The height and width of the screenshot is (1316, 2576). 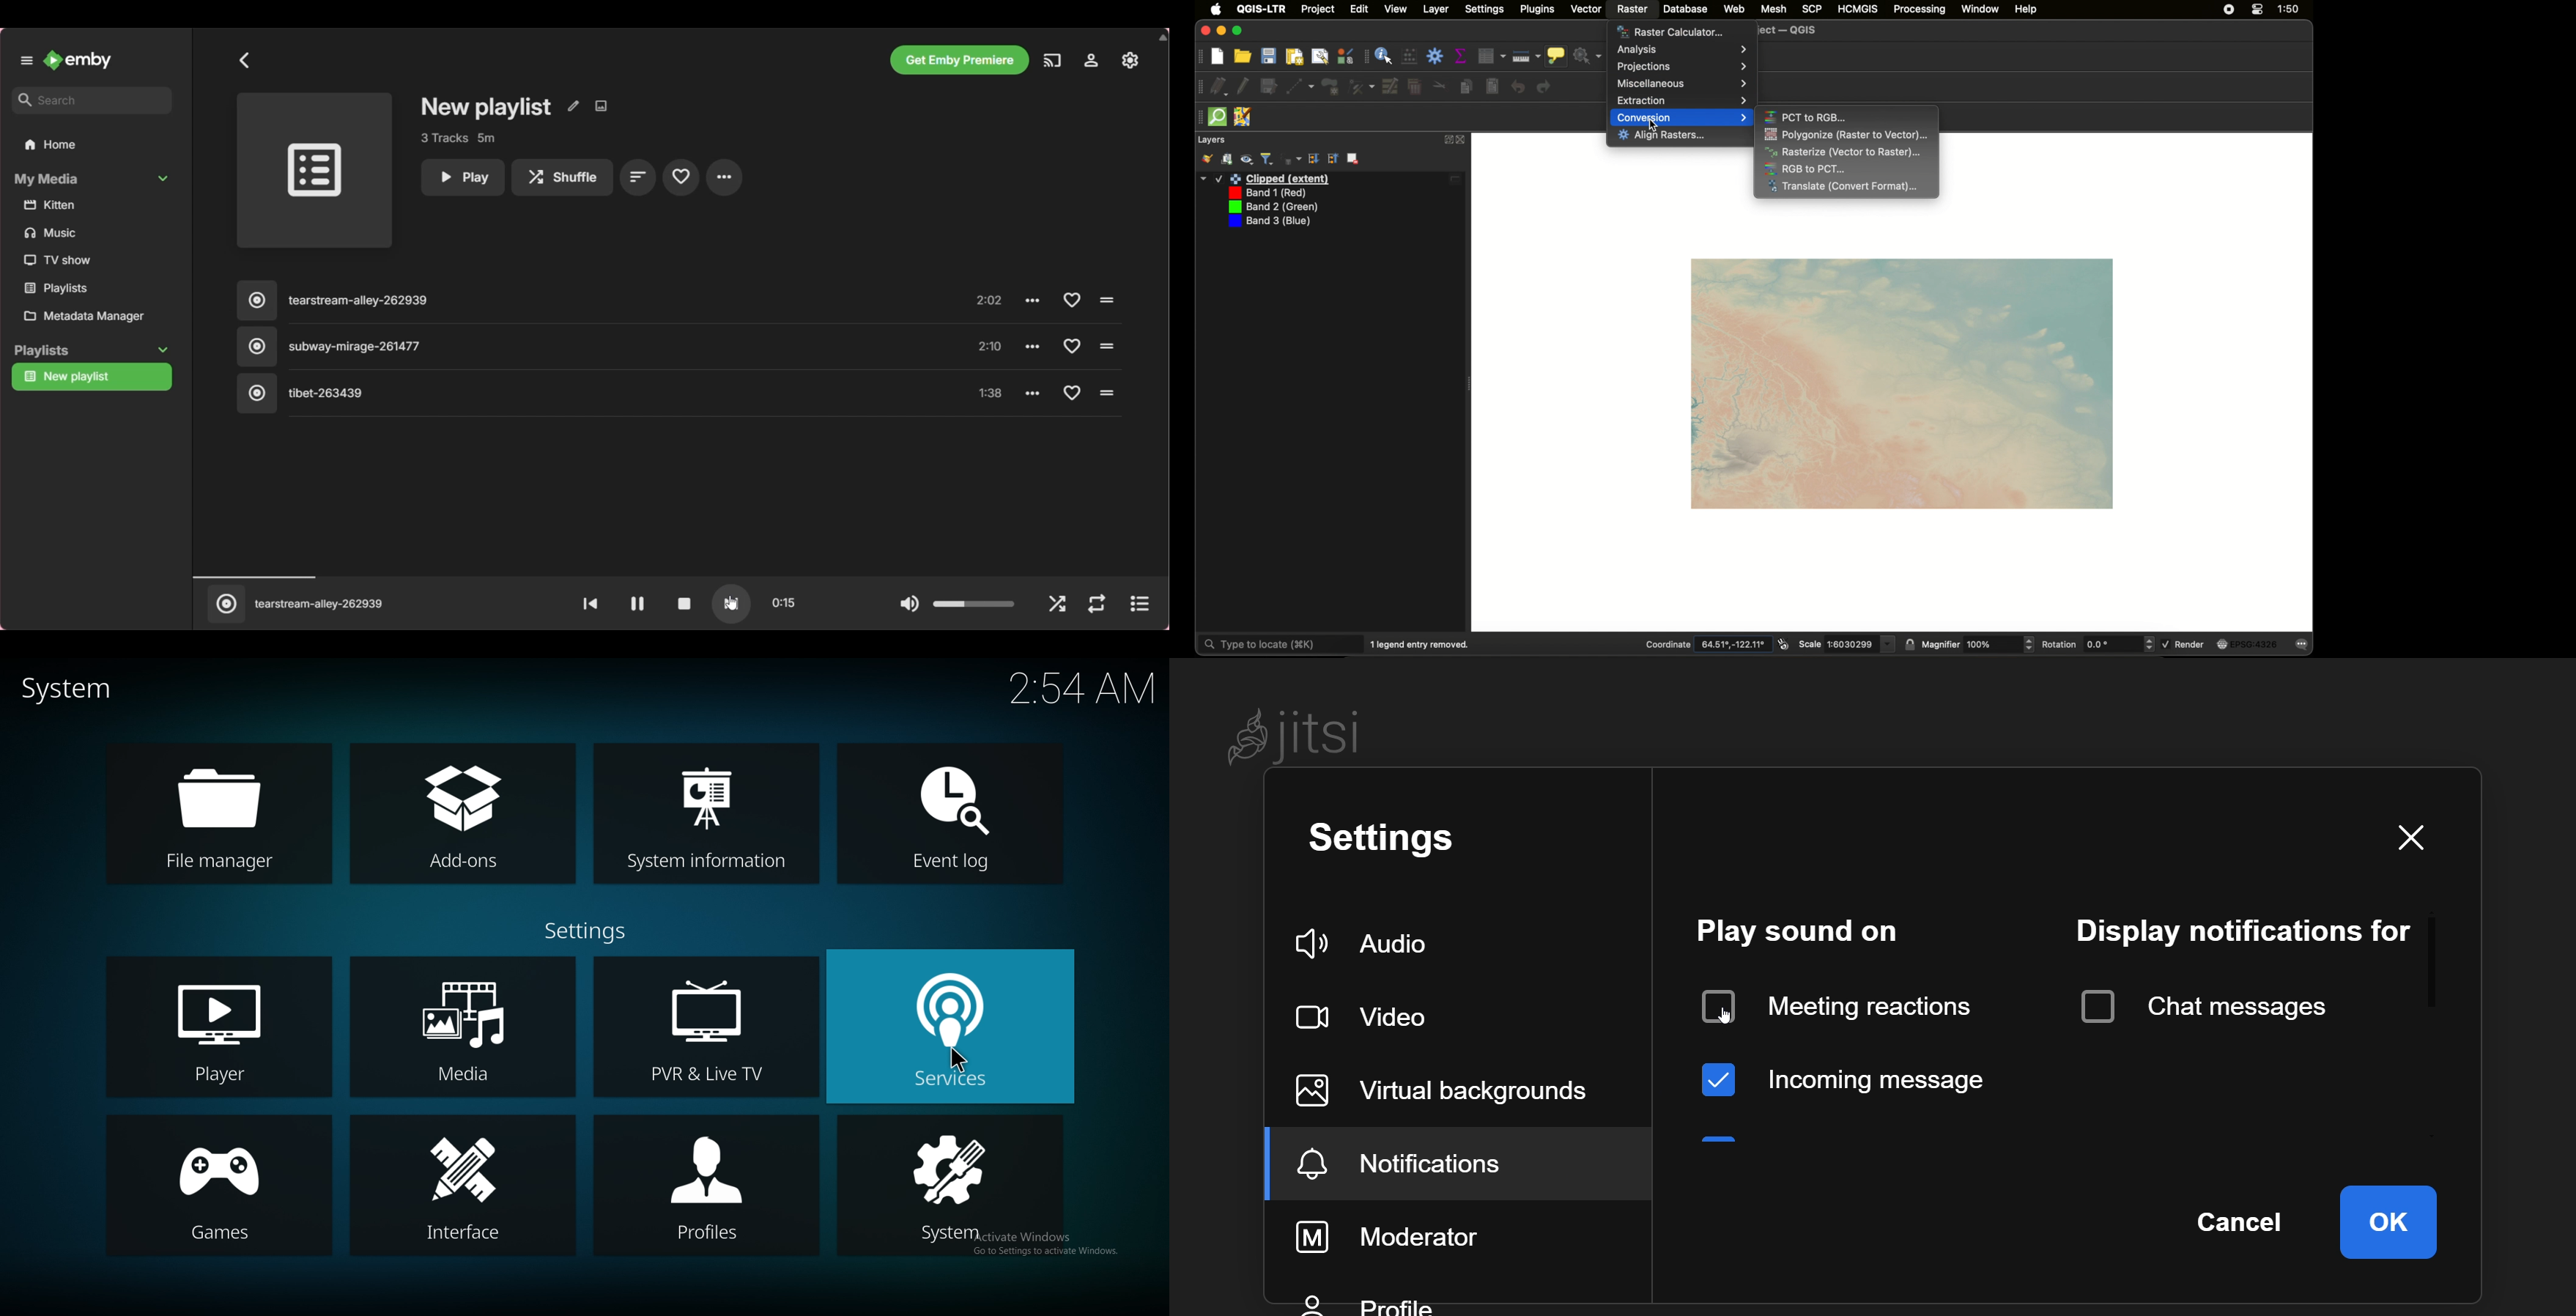 What do you see at coordinates (219, 1184) in the screenshot?
I see `games` at bounding box center [219, 1184].